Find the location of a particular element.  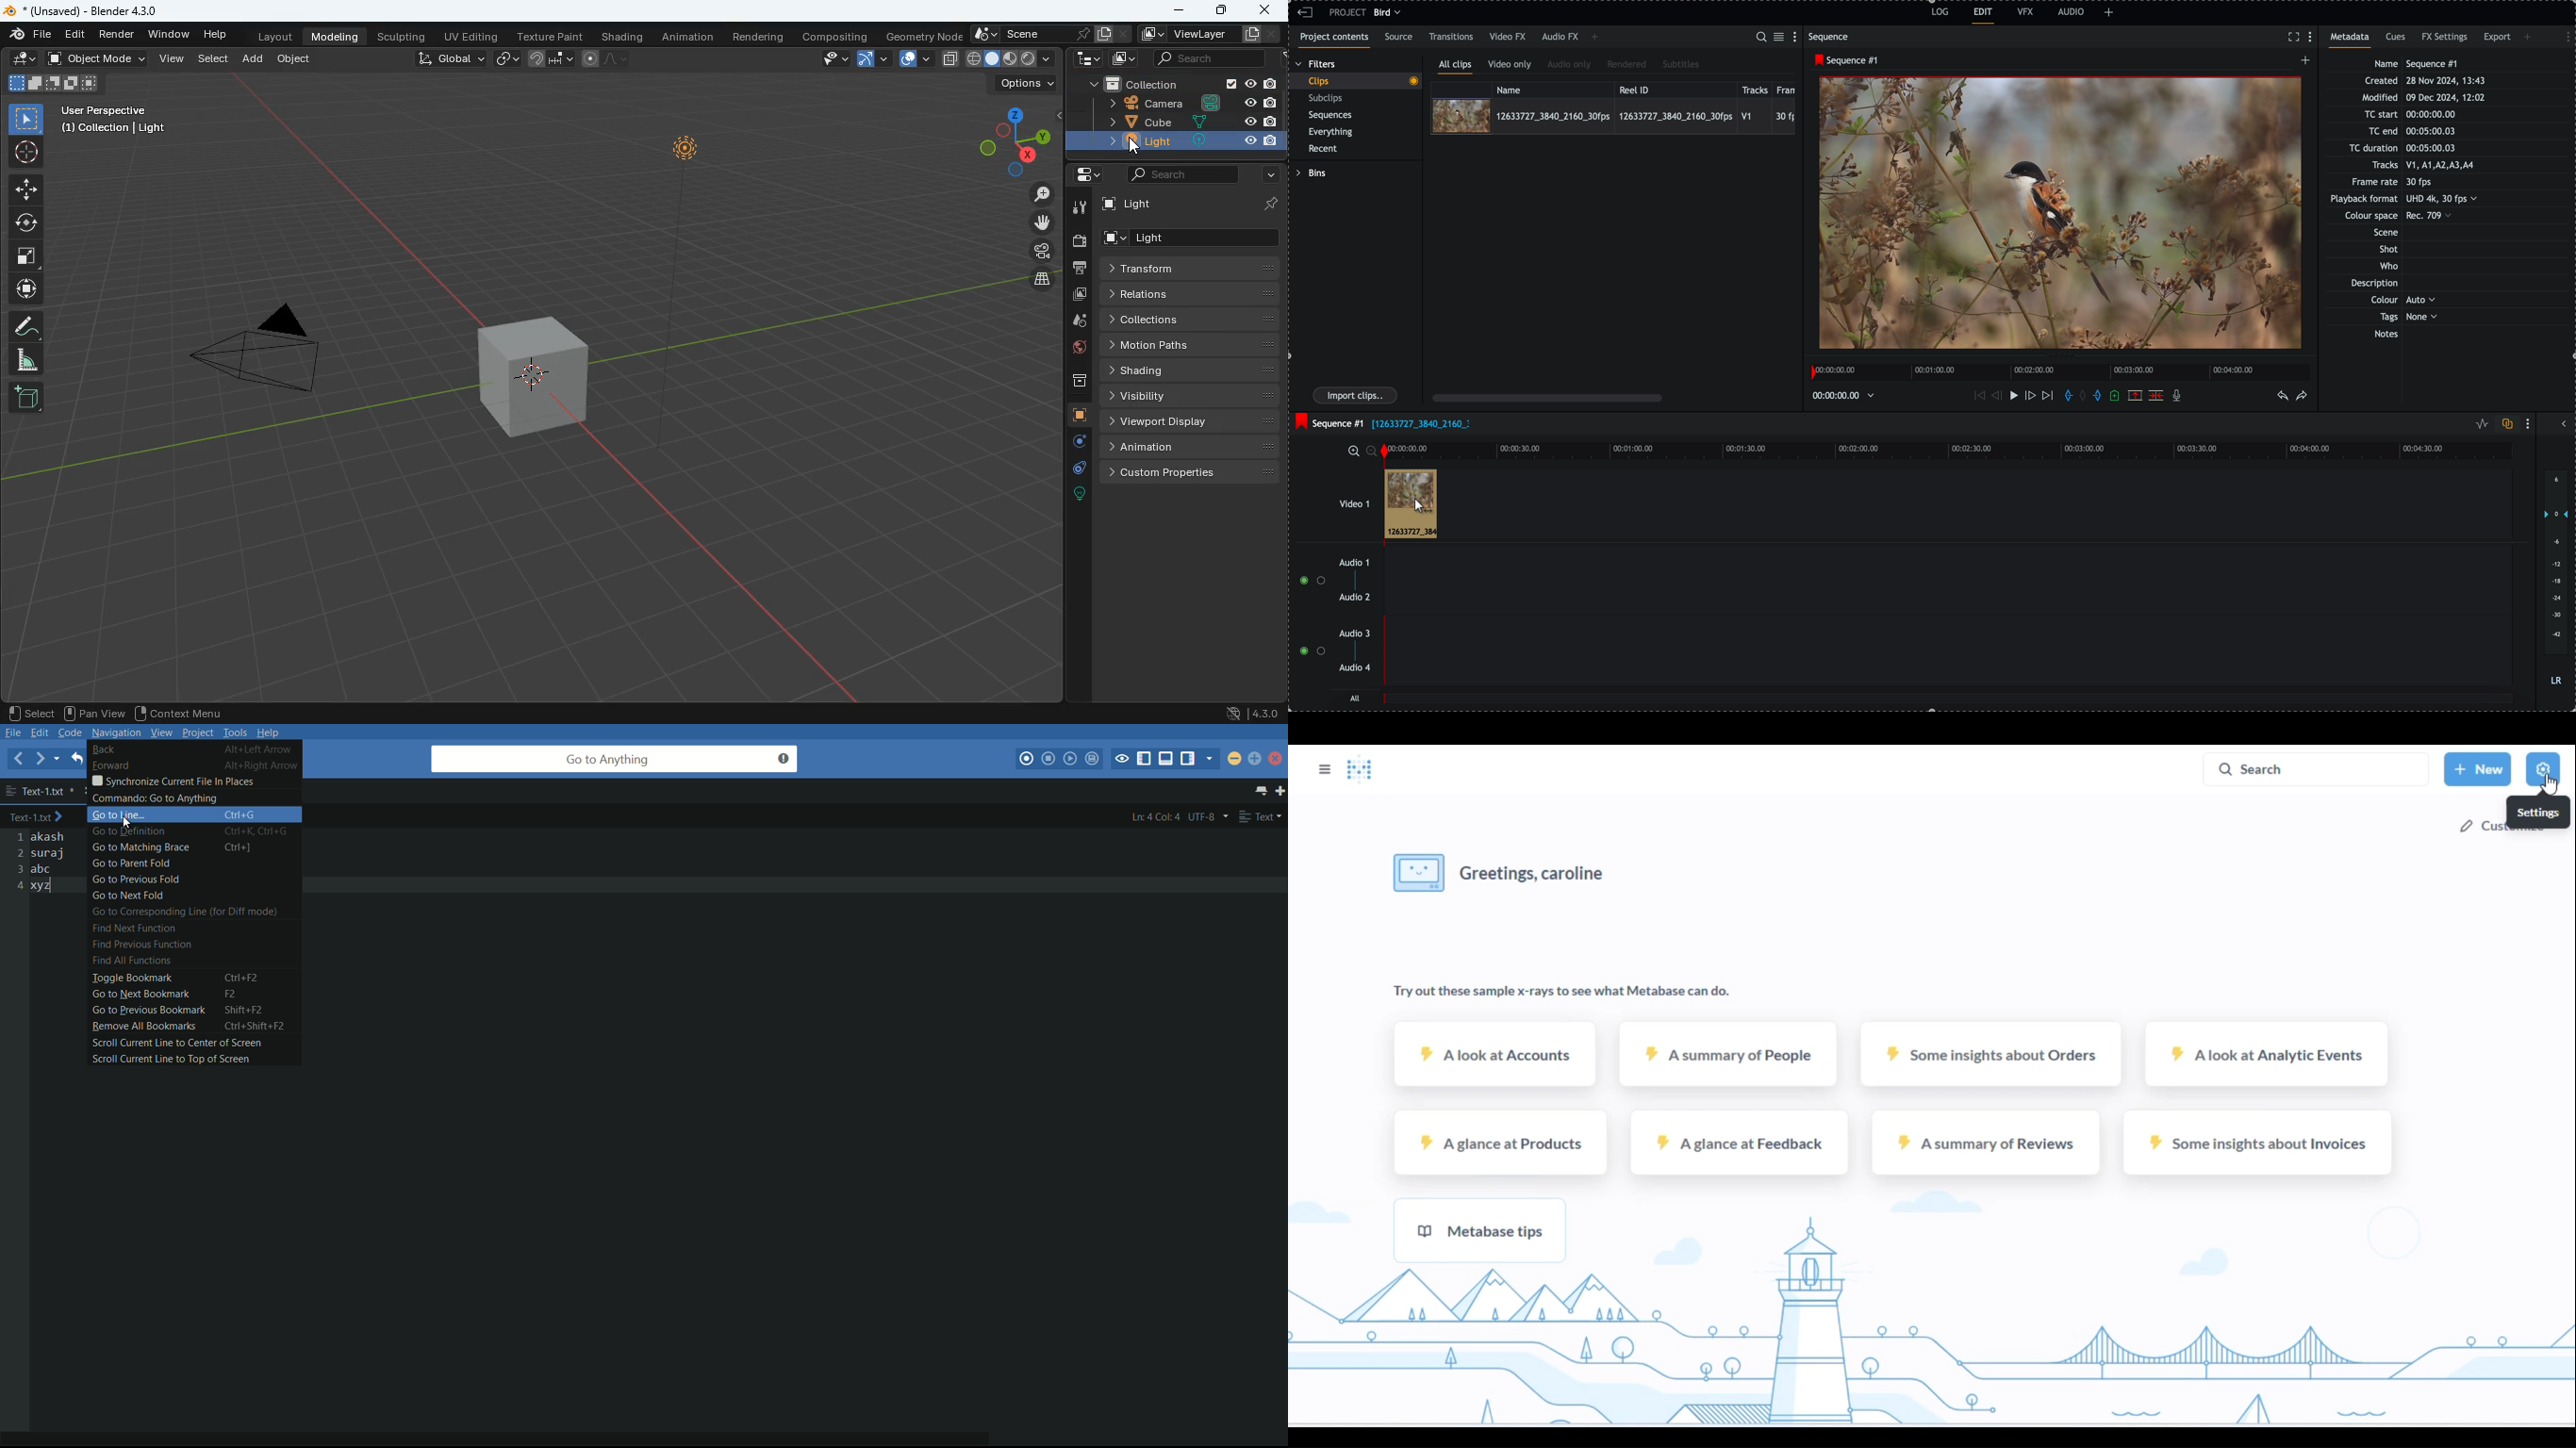

export is located at coordinates (2497, 39).